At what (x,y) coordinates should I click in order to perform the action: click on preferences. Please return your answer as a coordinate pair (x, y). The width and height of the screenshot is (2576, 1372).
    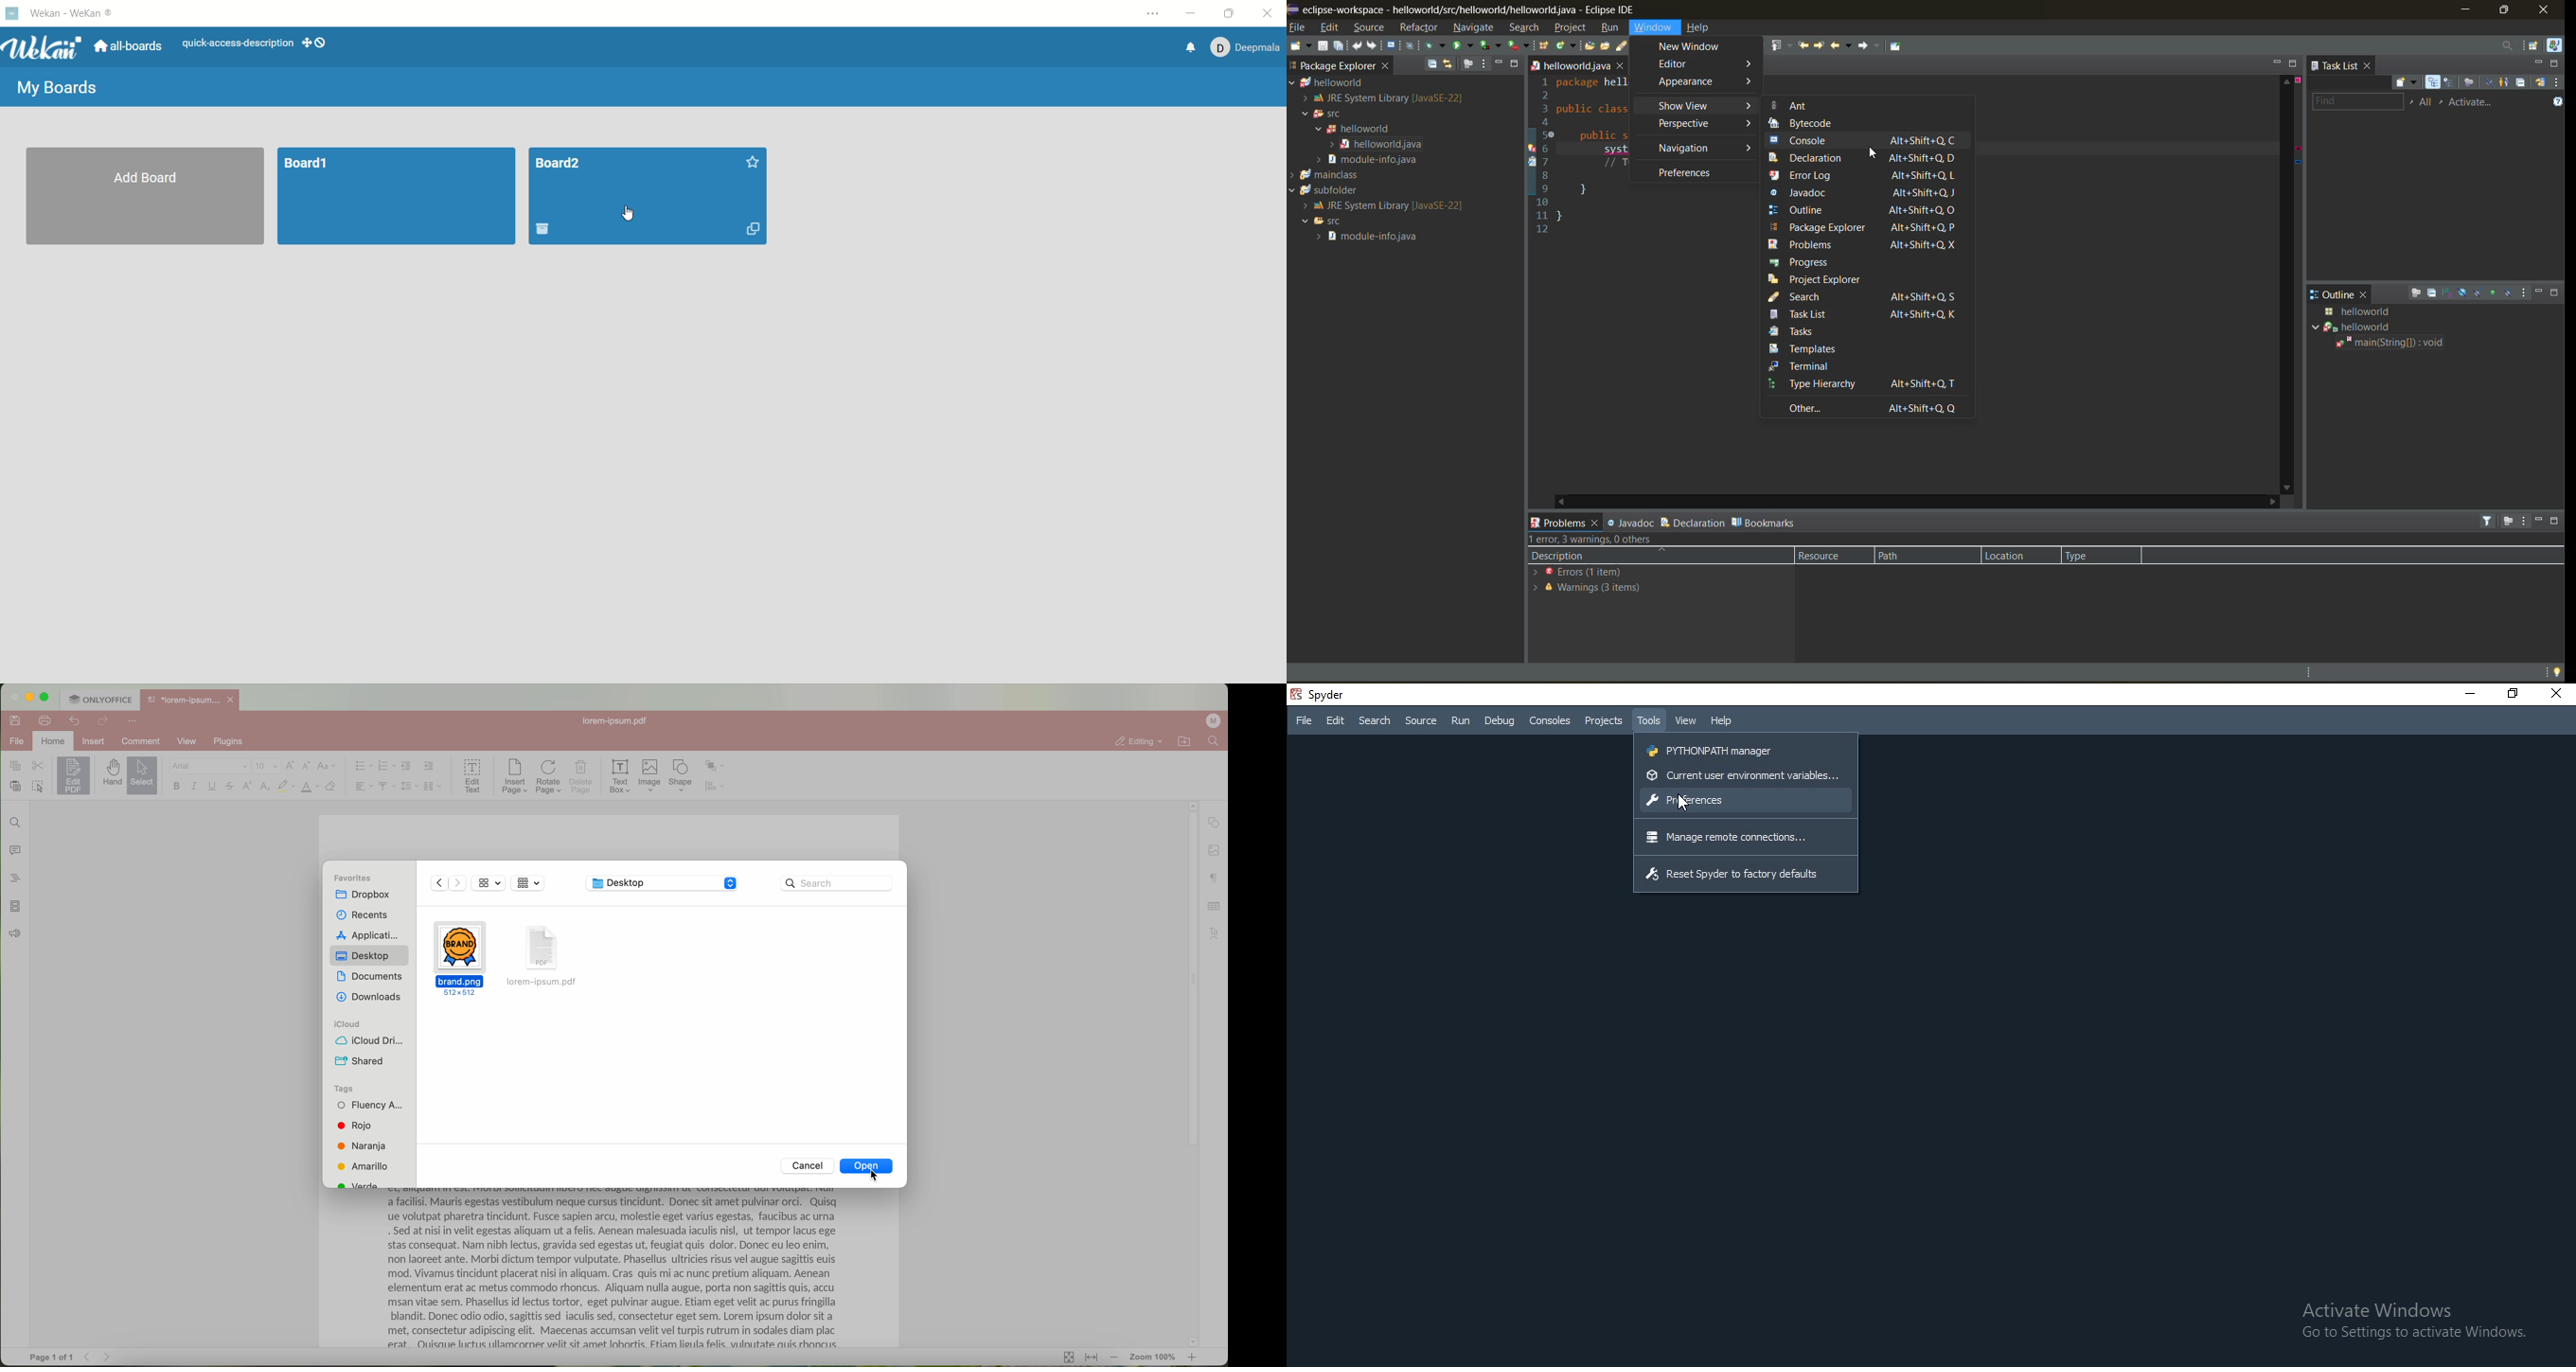
    Looking at the image, I should click on (1745, 803).